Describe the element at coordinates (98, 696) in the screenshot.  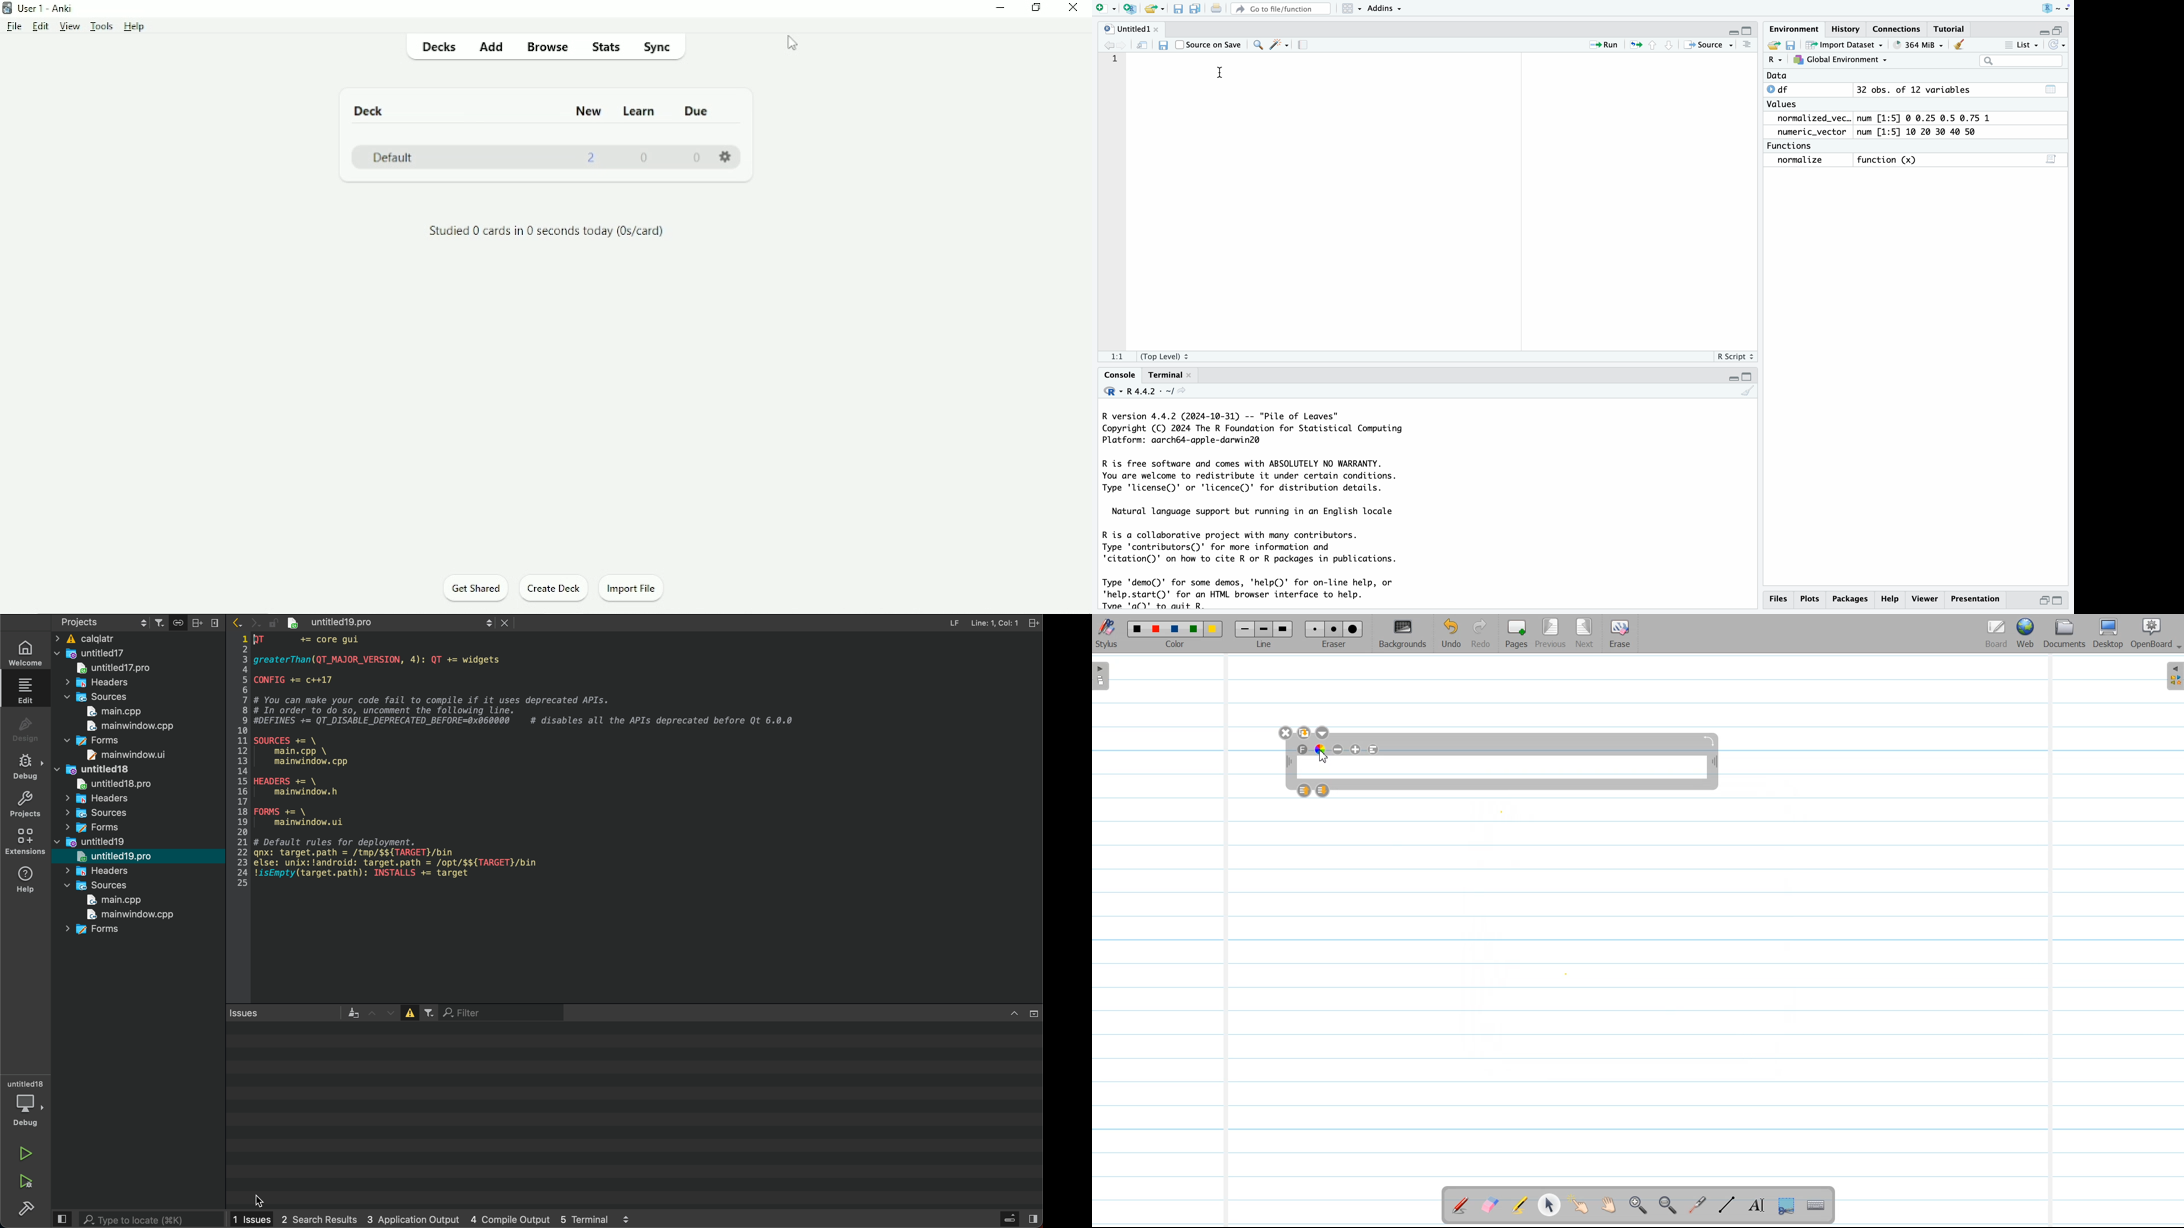
I see `sources` at that location.